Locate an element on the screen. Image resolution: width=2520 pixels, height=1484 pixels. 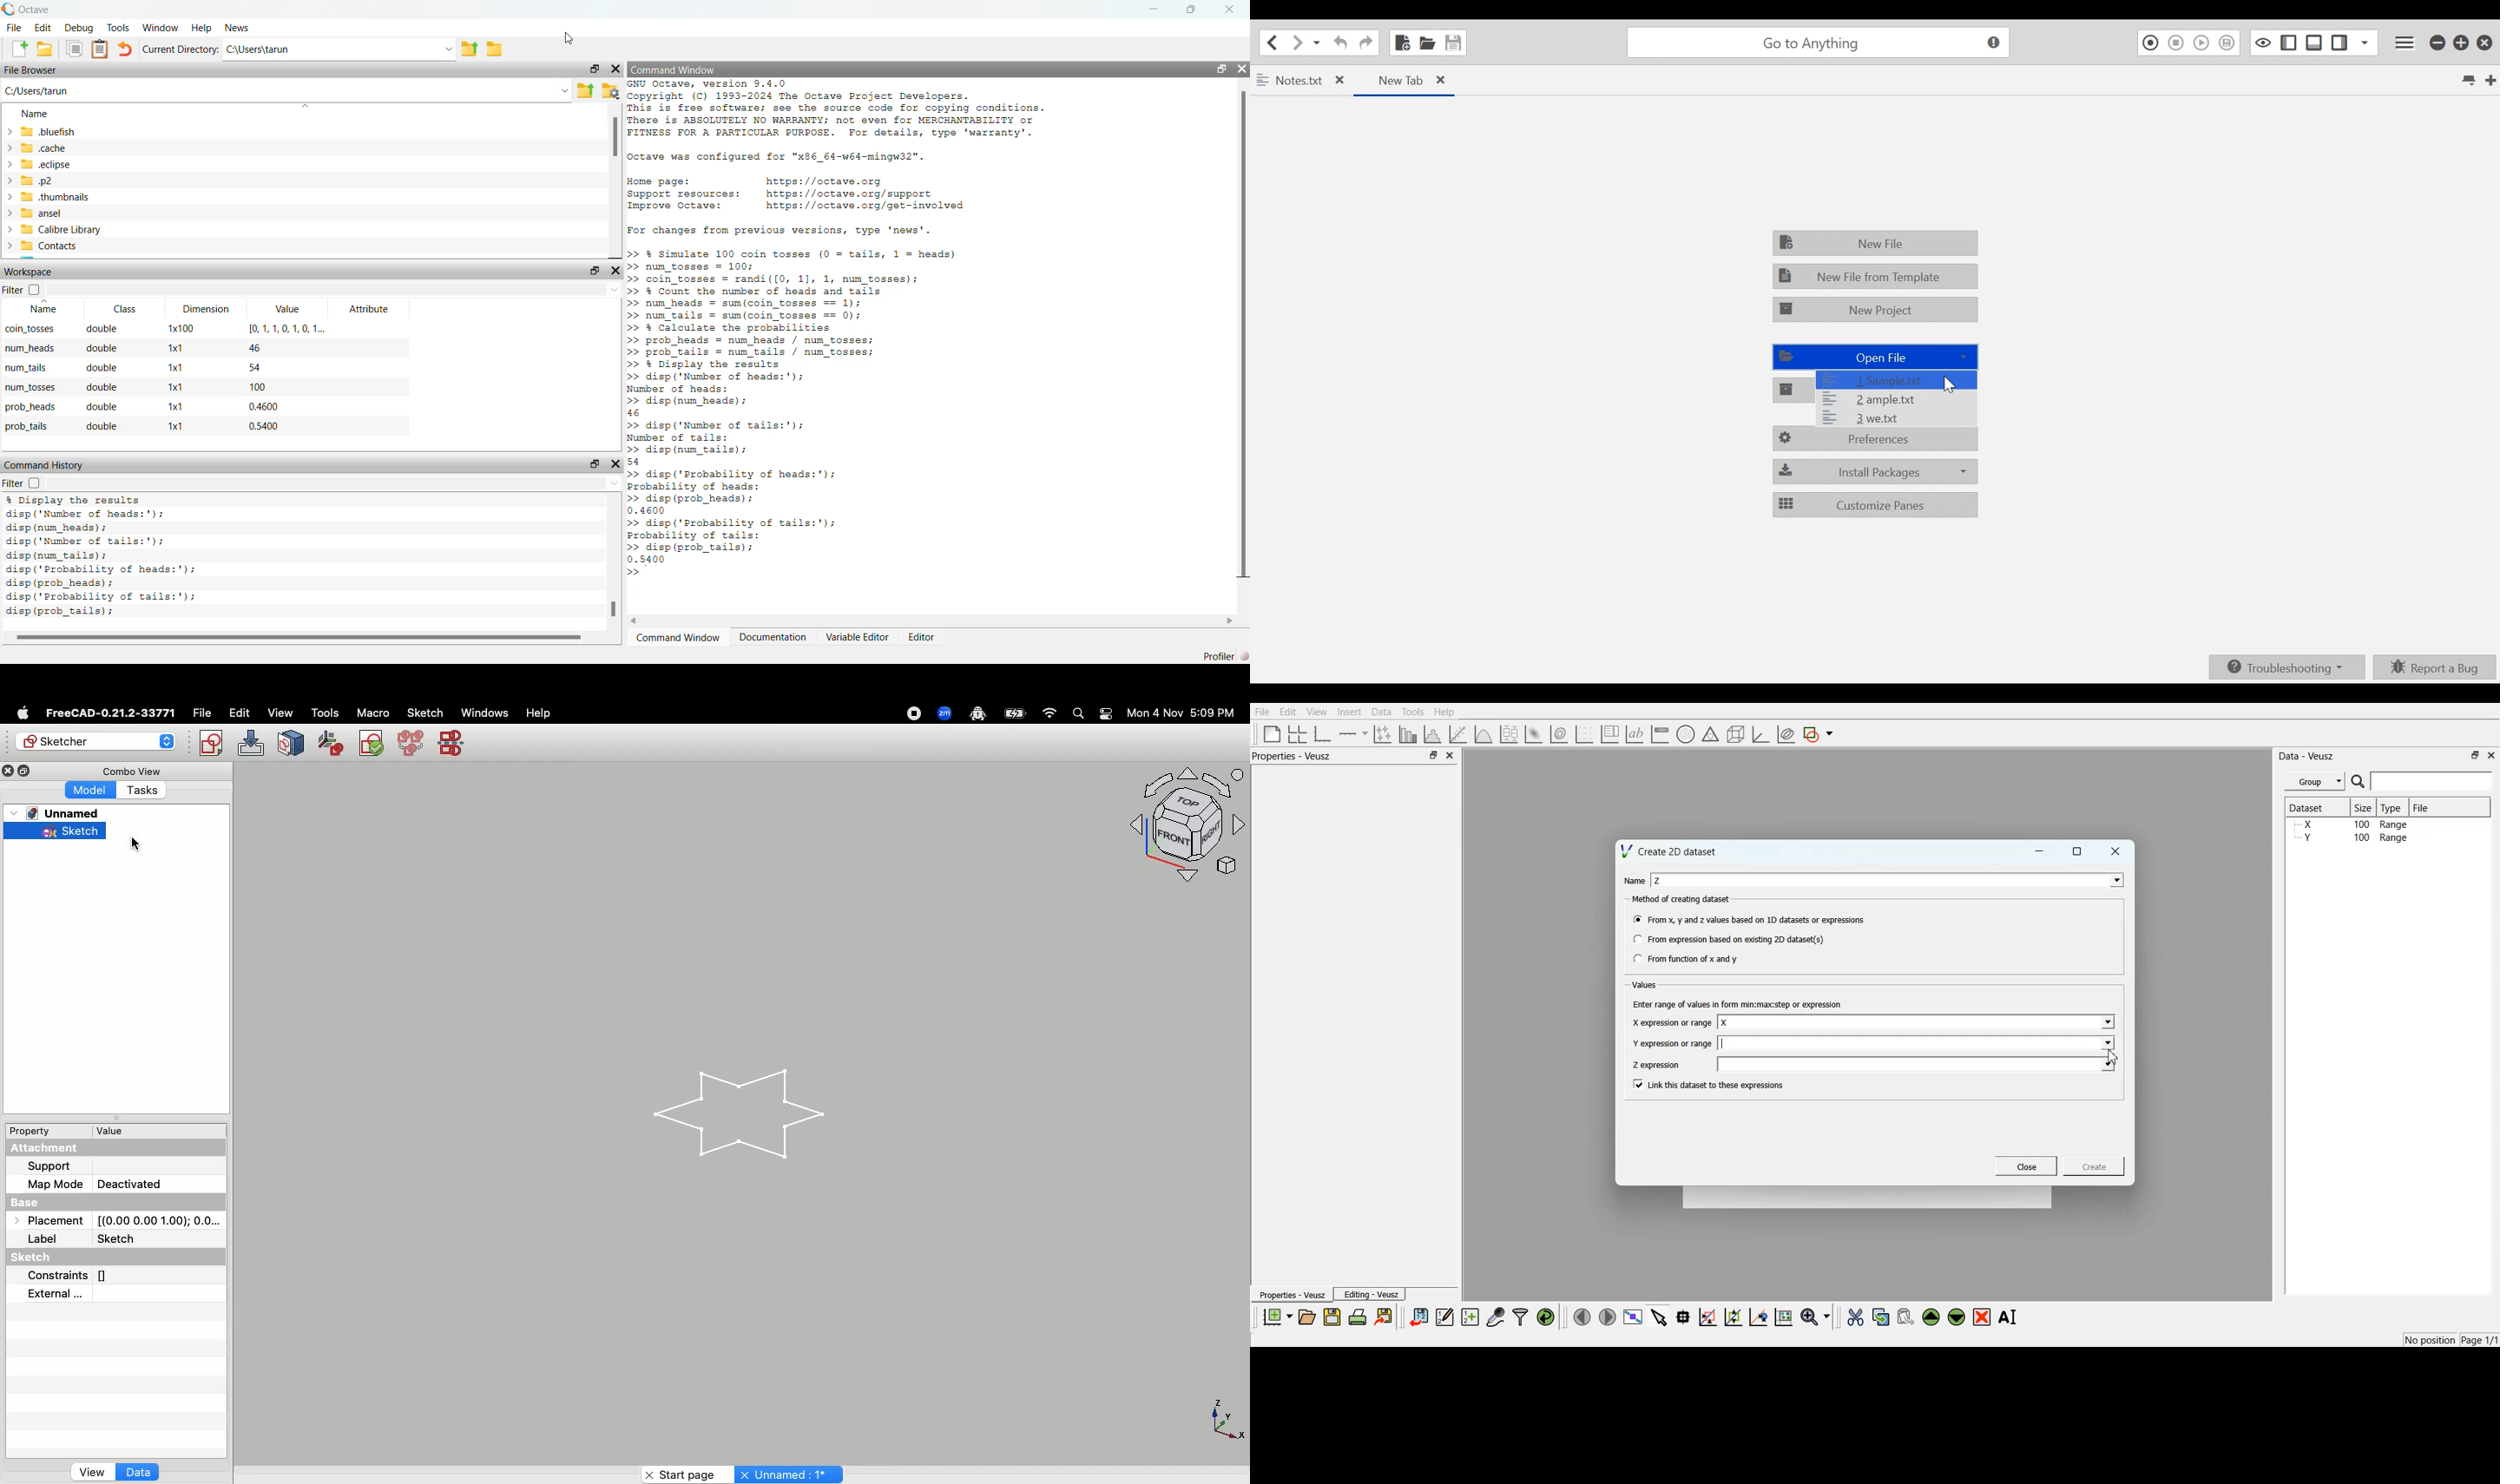
num_tosses is located at coordinates (31, 387).